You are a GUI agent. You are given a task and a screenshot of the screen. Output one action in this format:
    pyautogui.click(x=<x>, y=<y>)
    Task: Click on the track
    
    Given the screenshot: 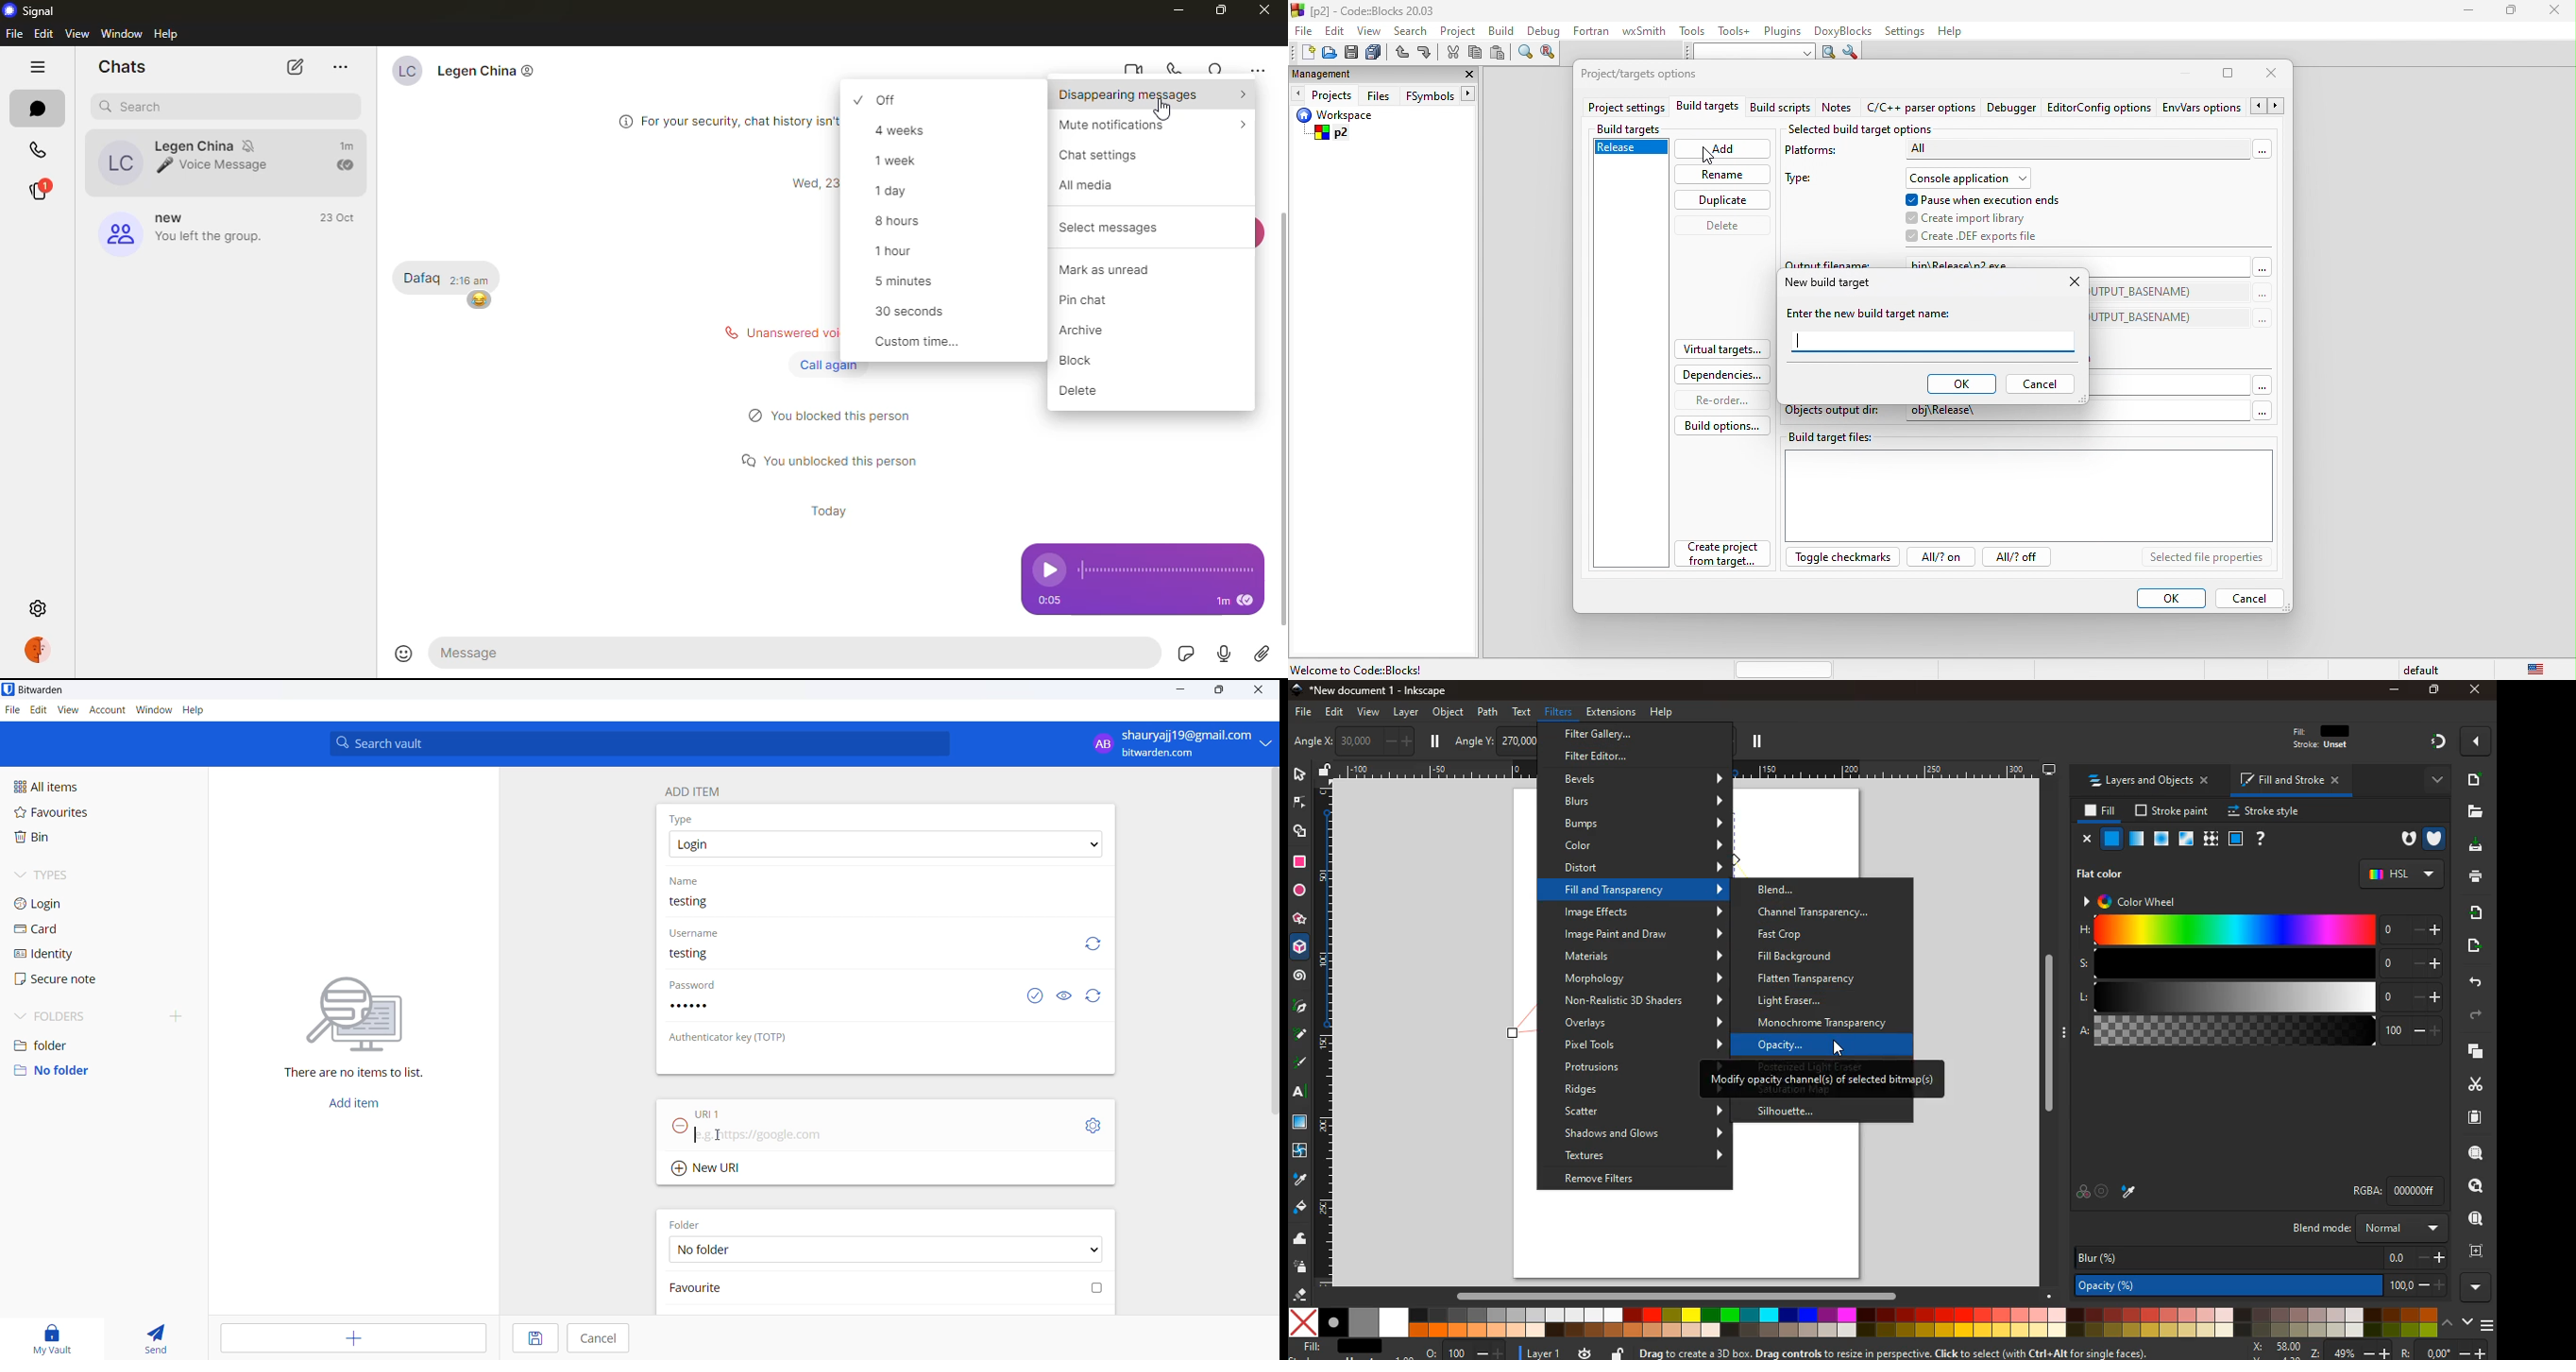 What is the action you would take?
    pyautogui.click(x=1164, y=571)
    